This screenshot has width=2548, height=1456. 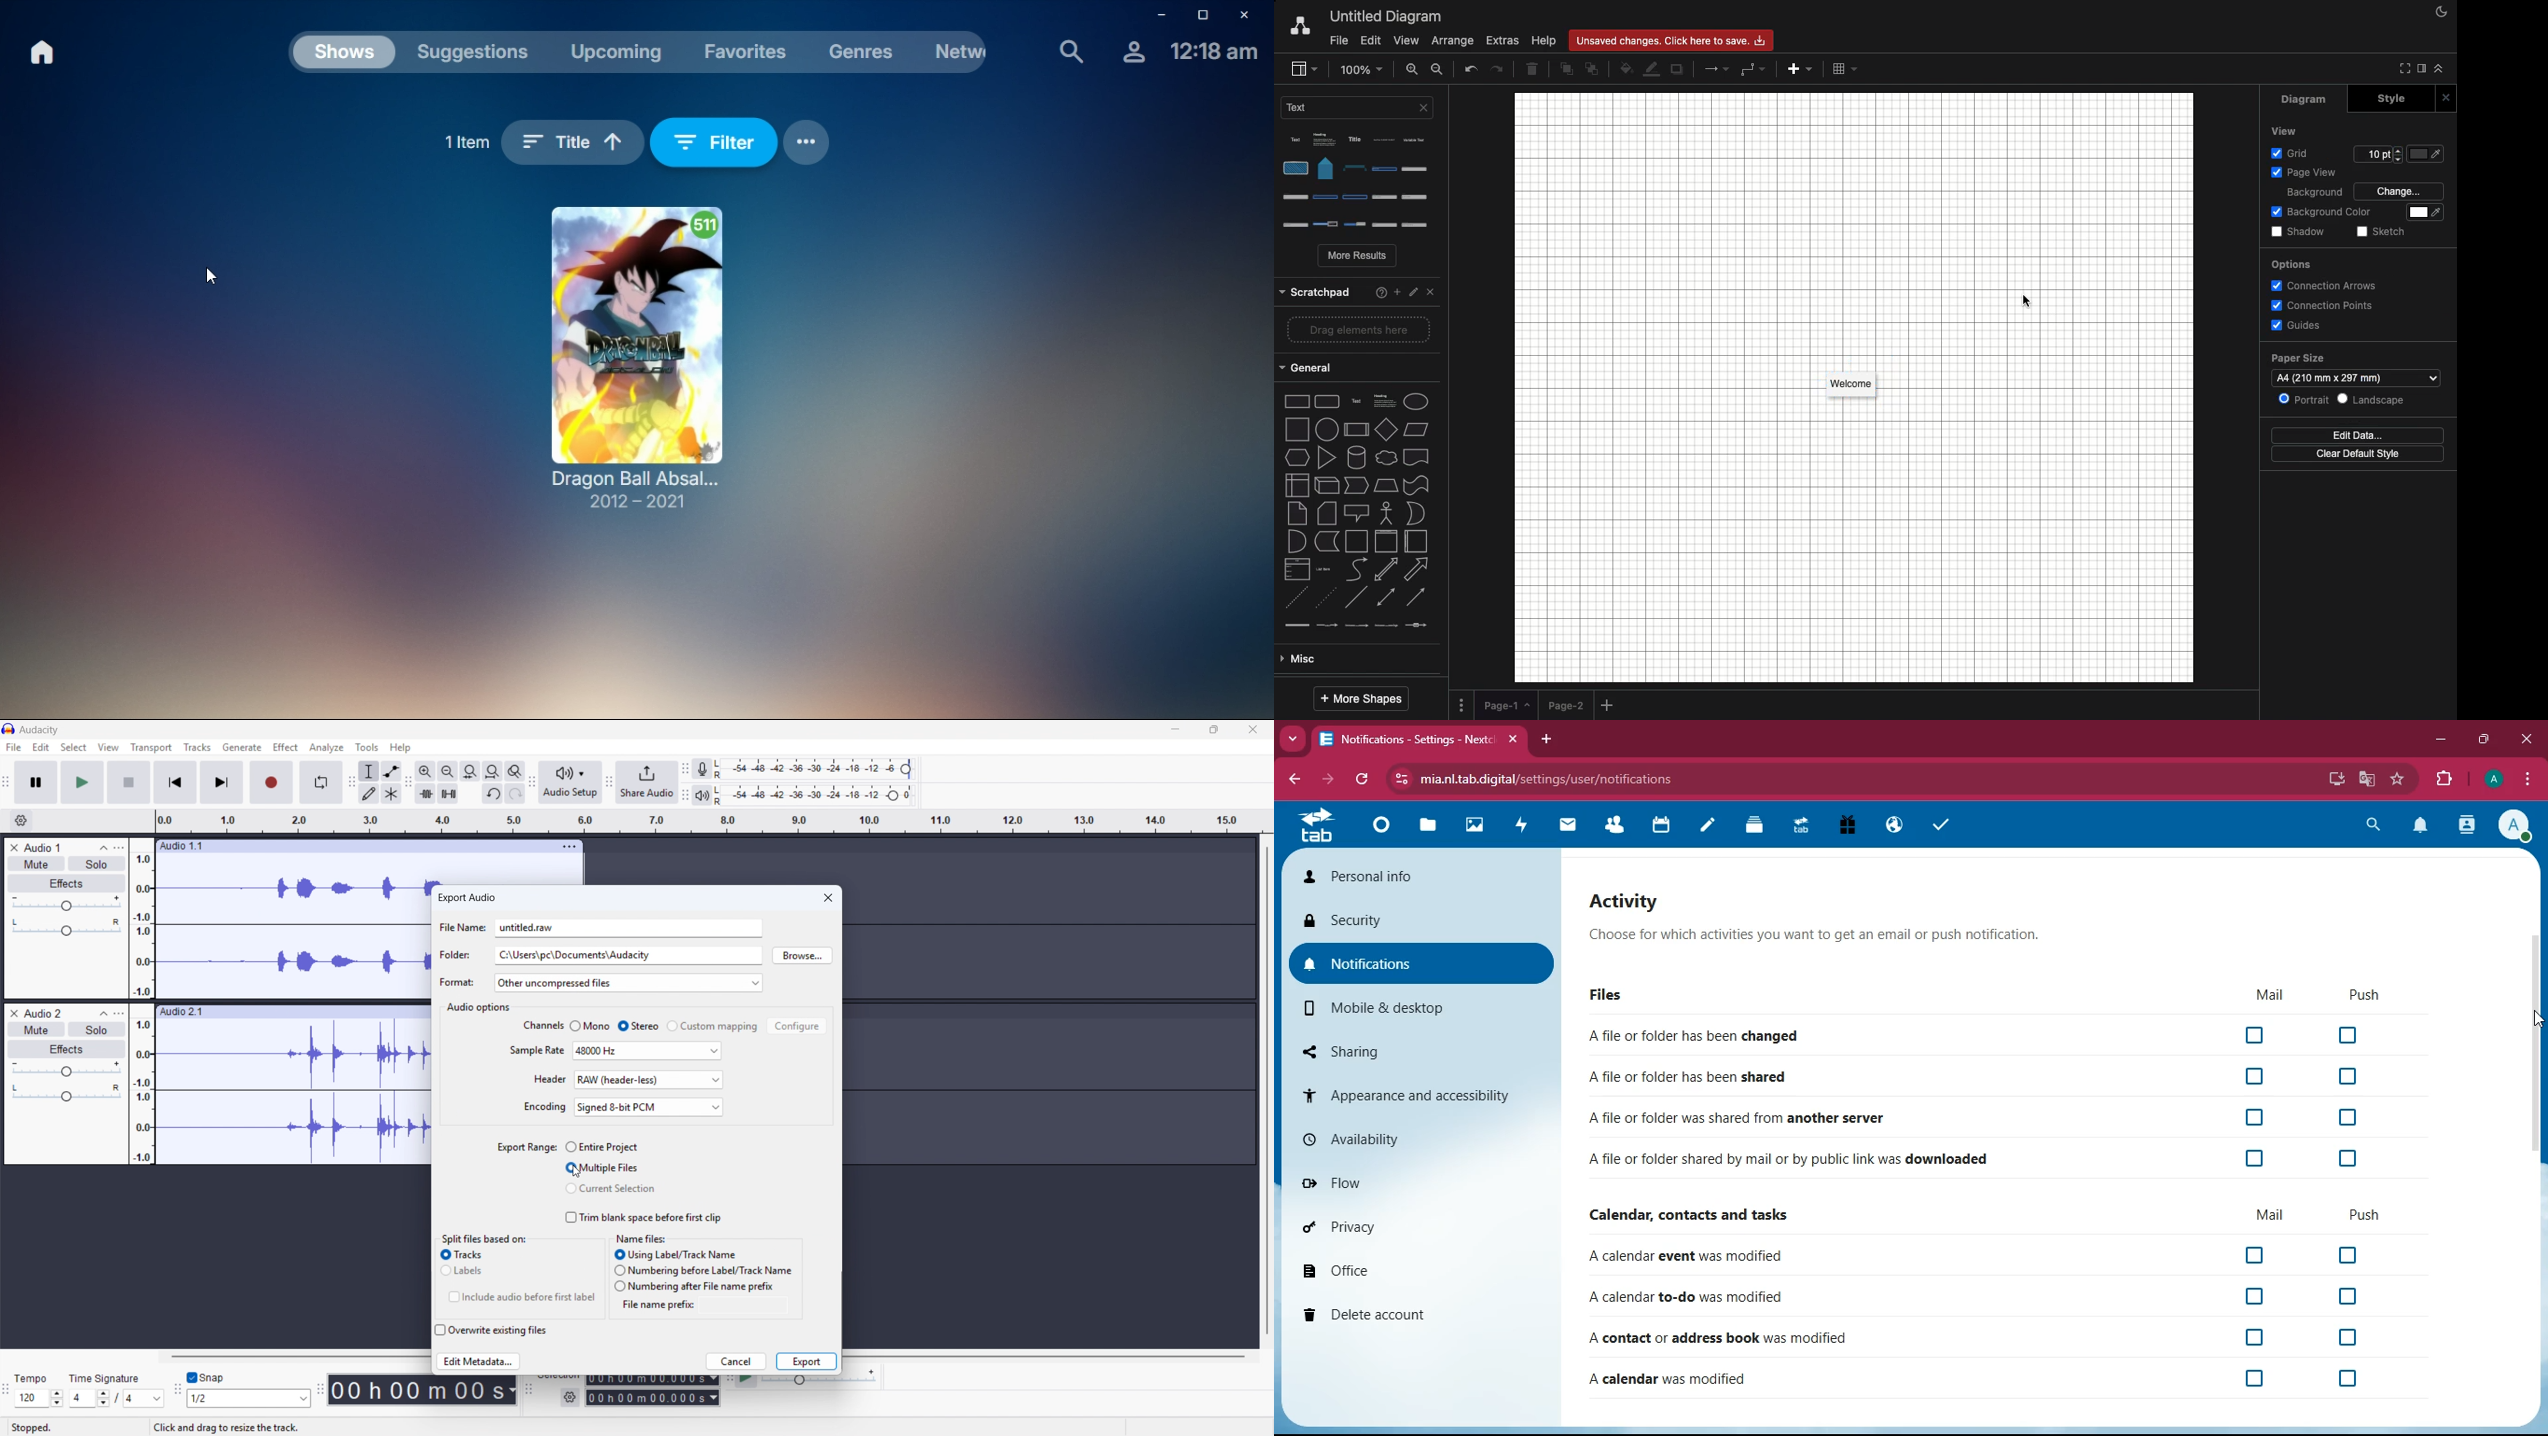 What do you see at coordinates (492, 770) in the screenshot?
I see `fit project to width` at bounding box center [492, 770].